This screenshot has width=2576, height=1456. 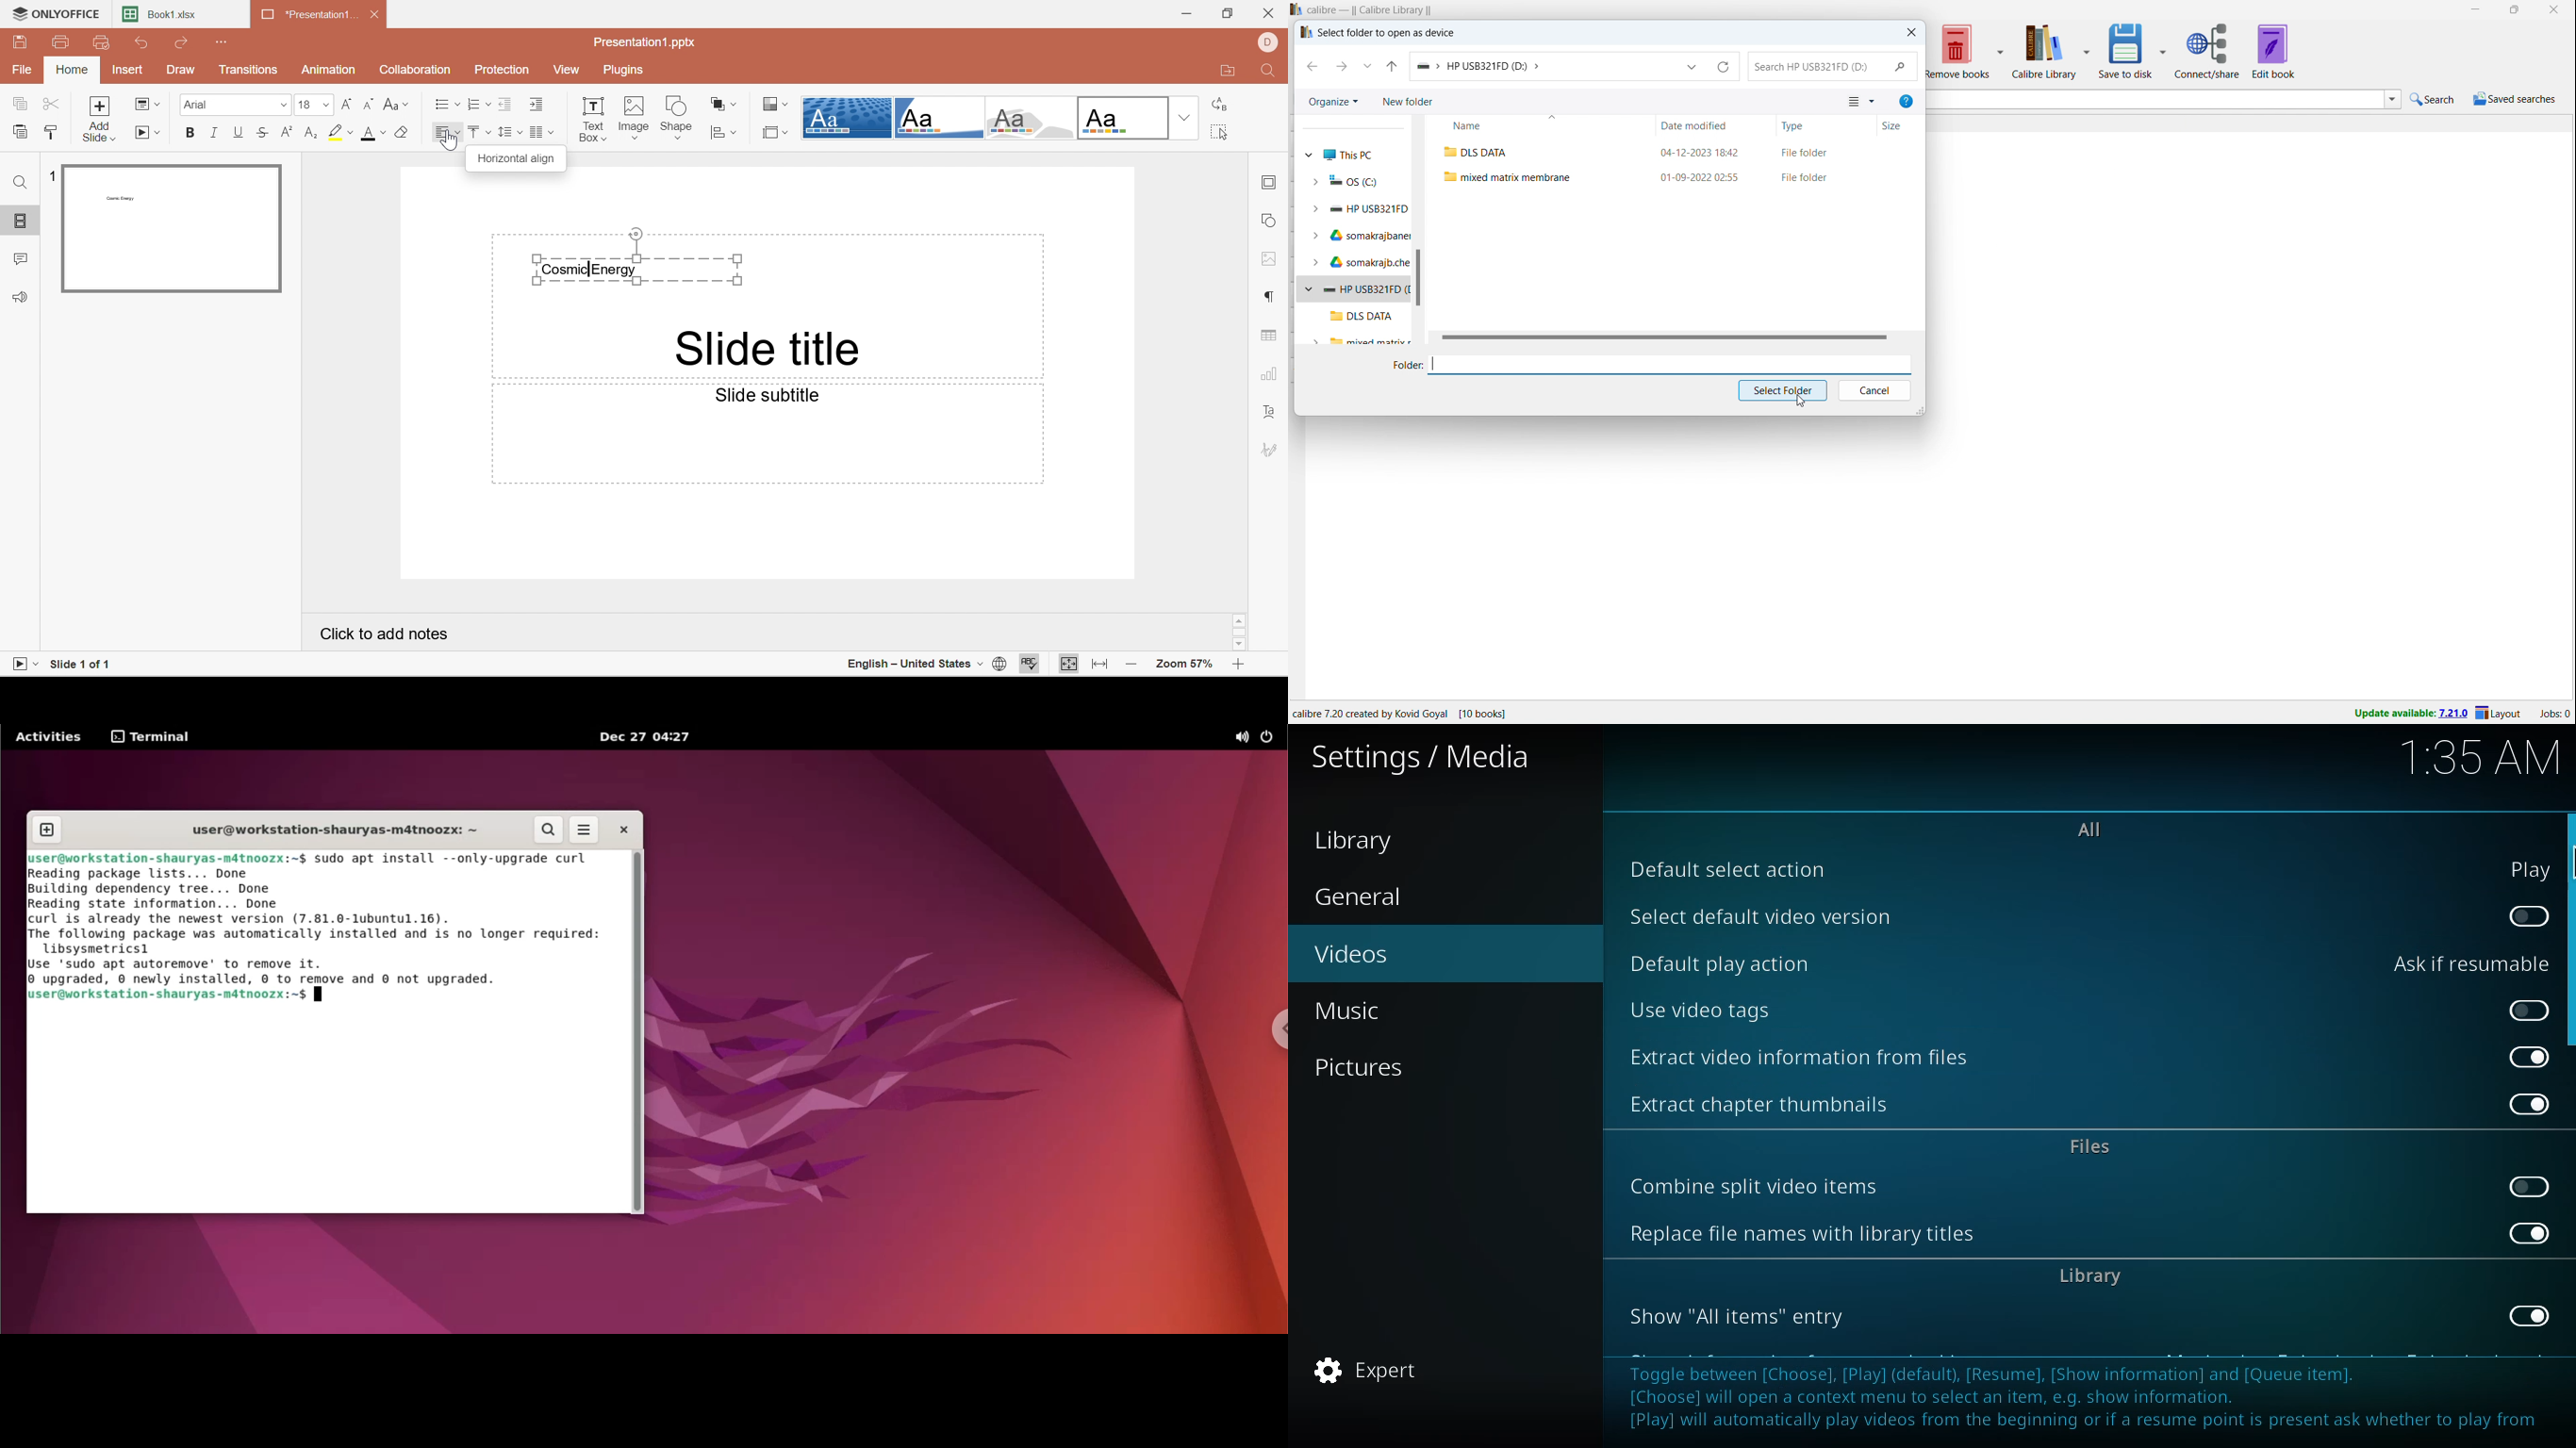 What do you see at coordinates (775, 106) in the screenshot?
I see `Change color theme` at bounding box center [775, 106].